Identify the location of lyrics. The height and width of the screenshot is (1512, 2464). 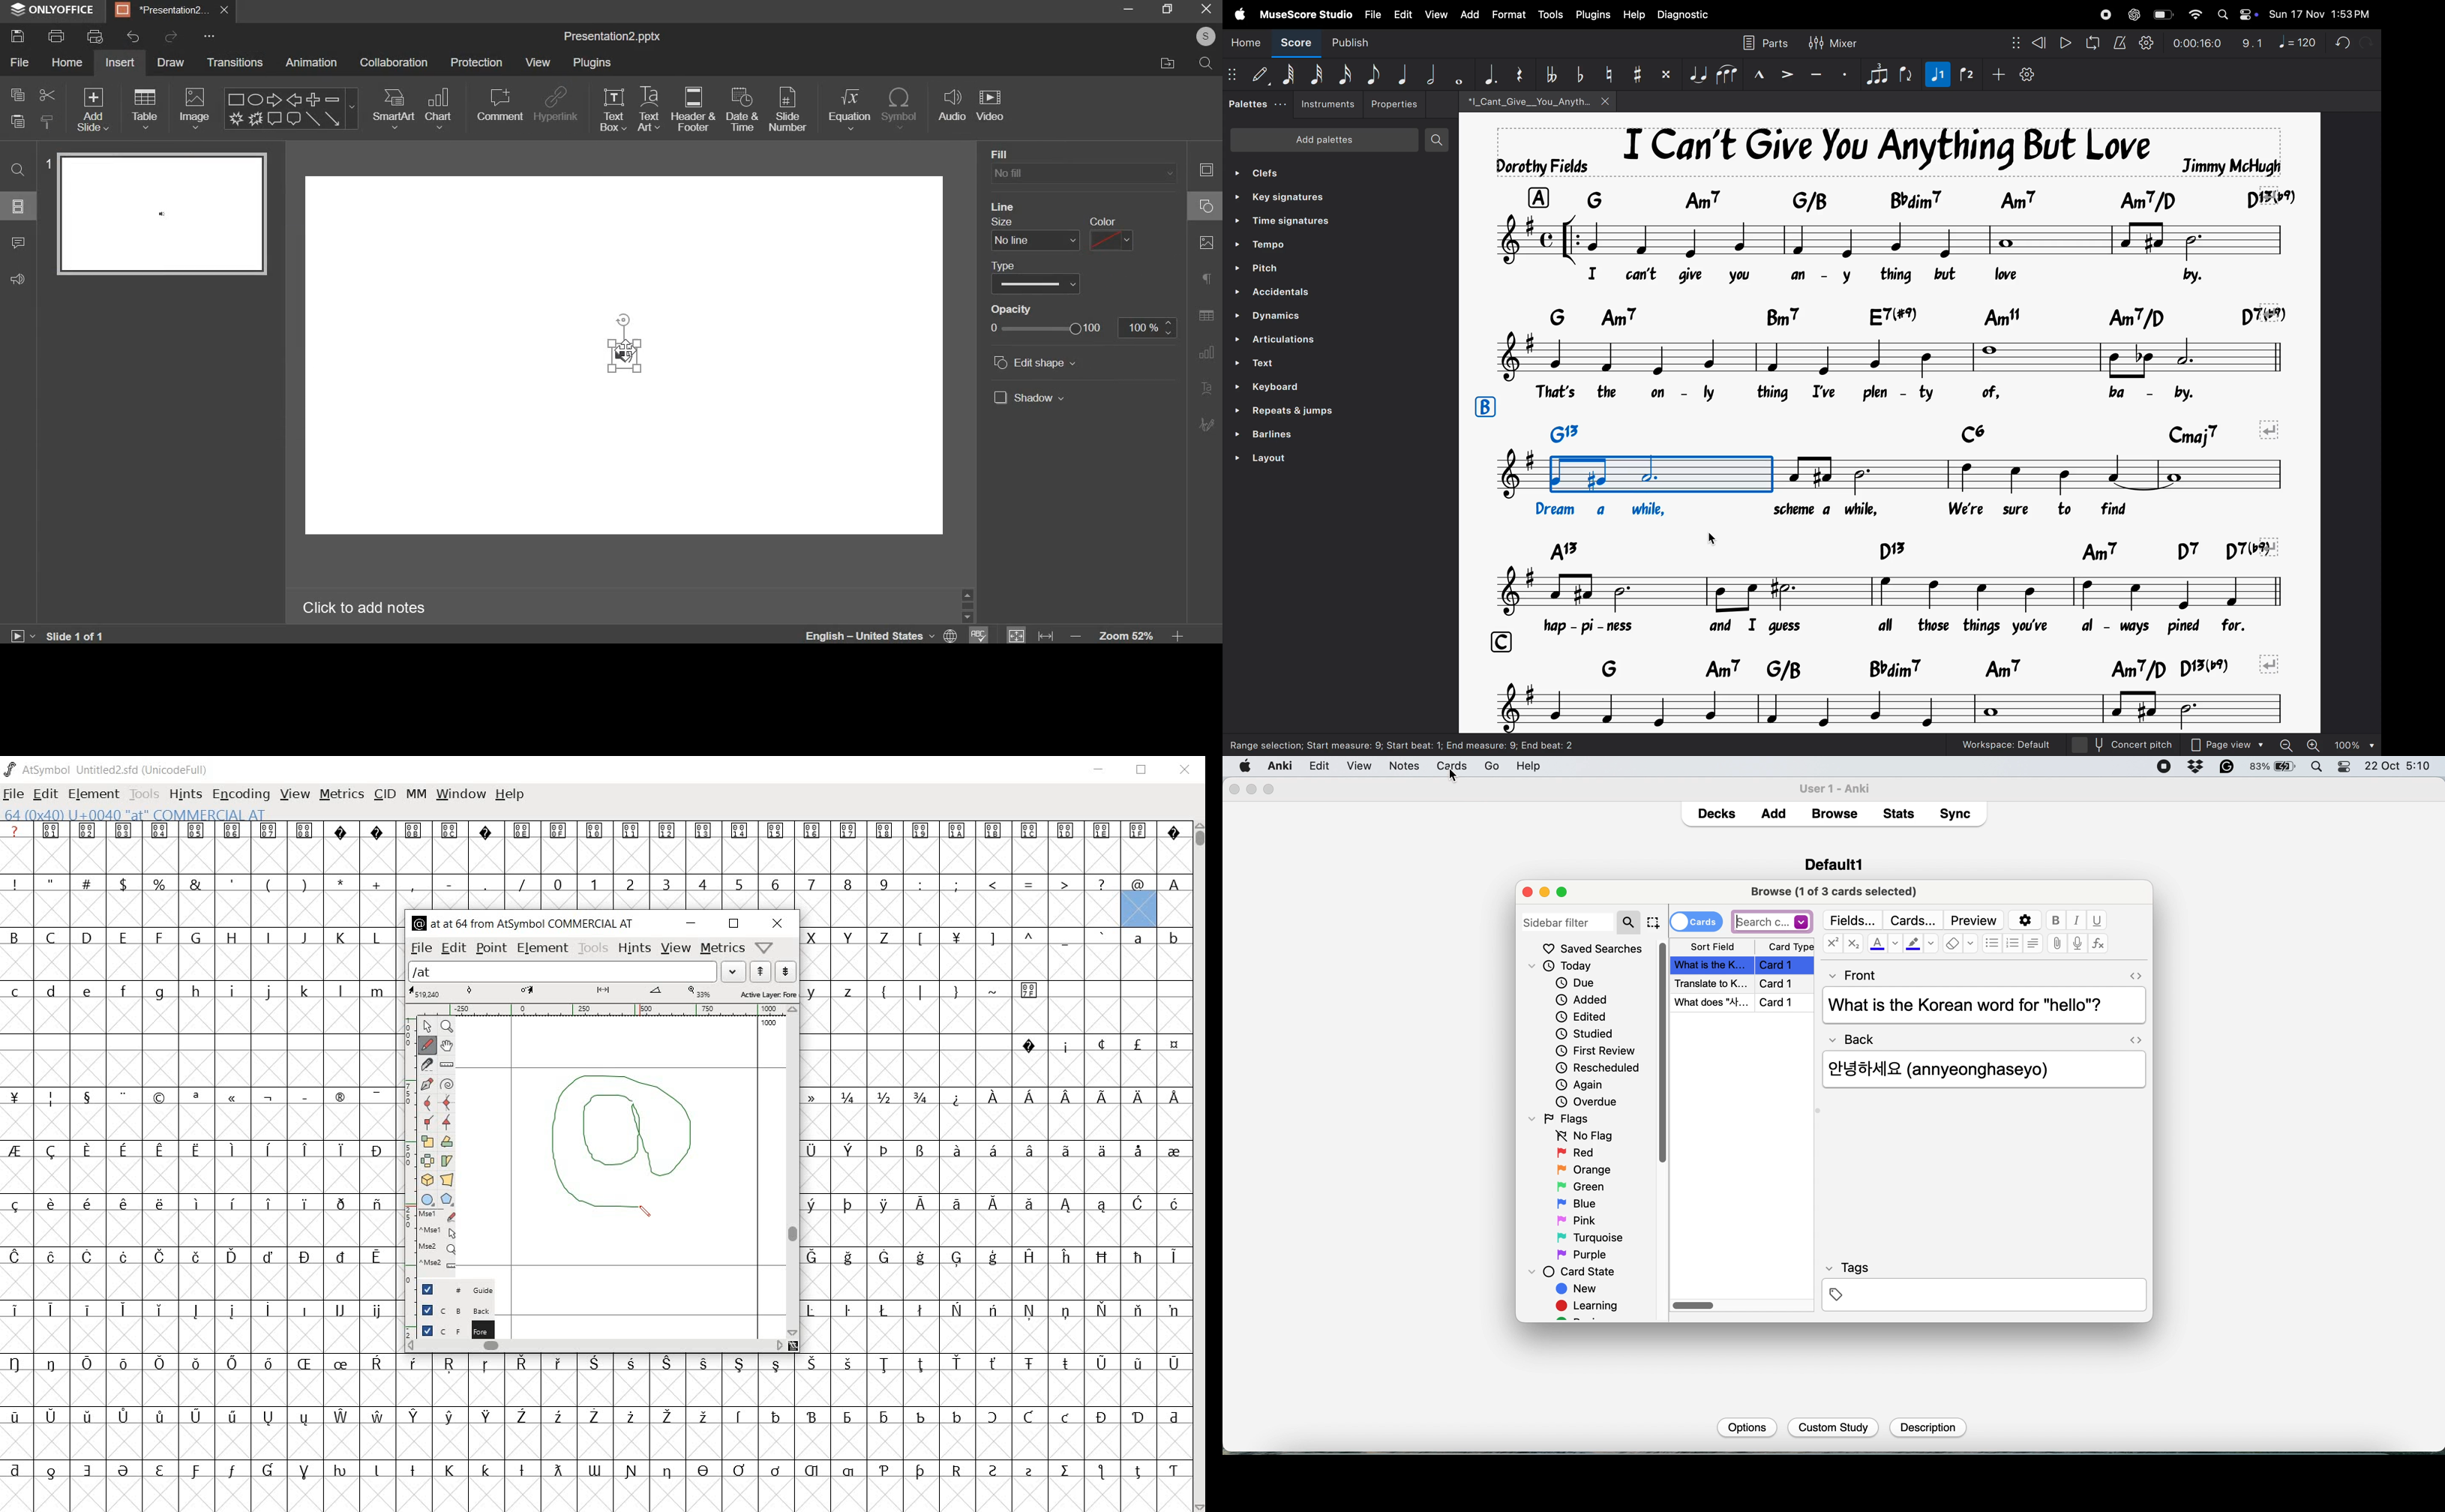
(1886, 392).